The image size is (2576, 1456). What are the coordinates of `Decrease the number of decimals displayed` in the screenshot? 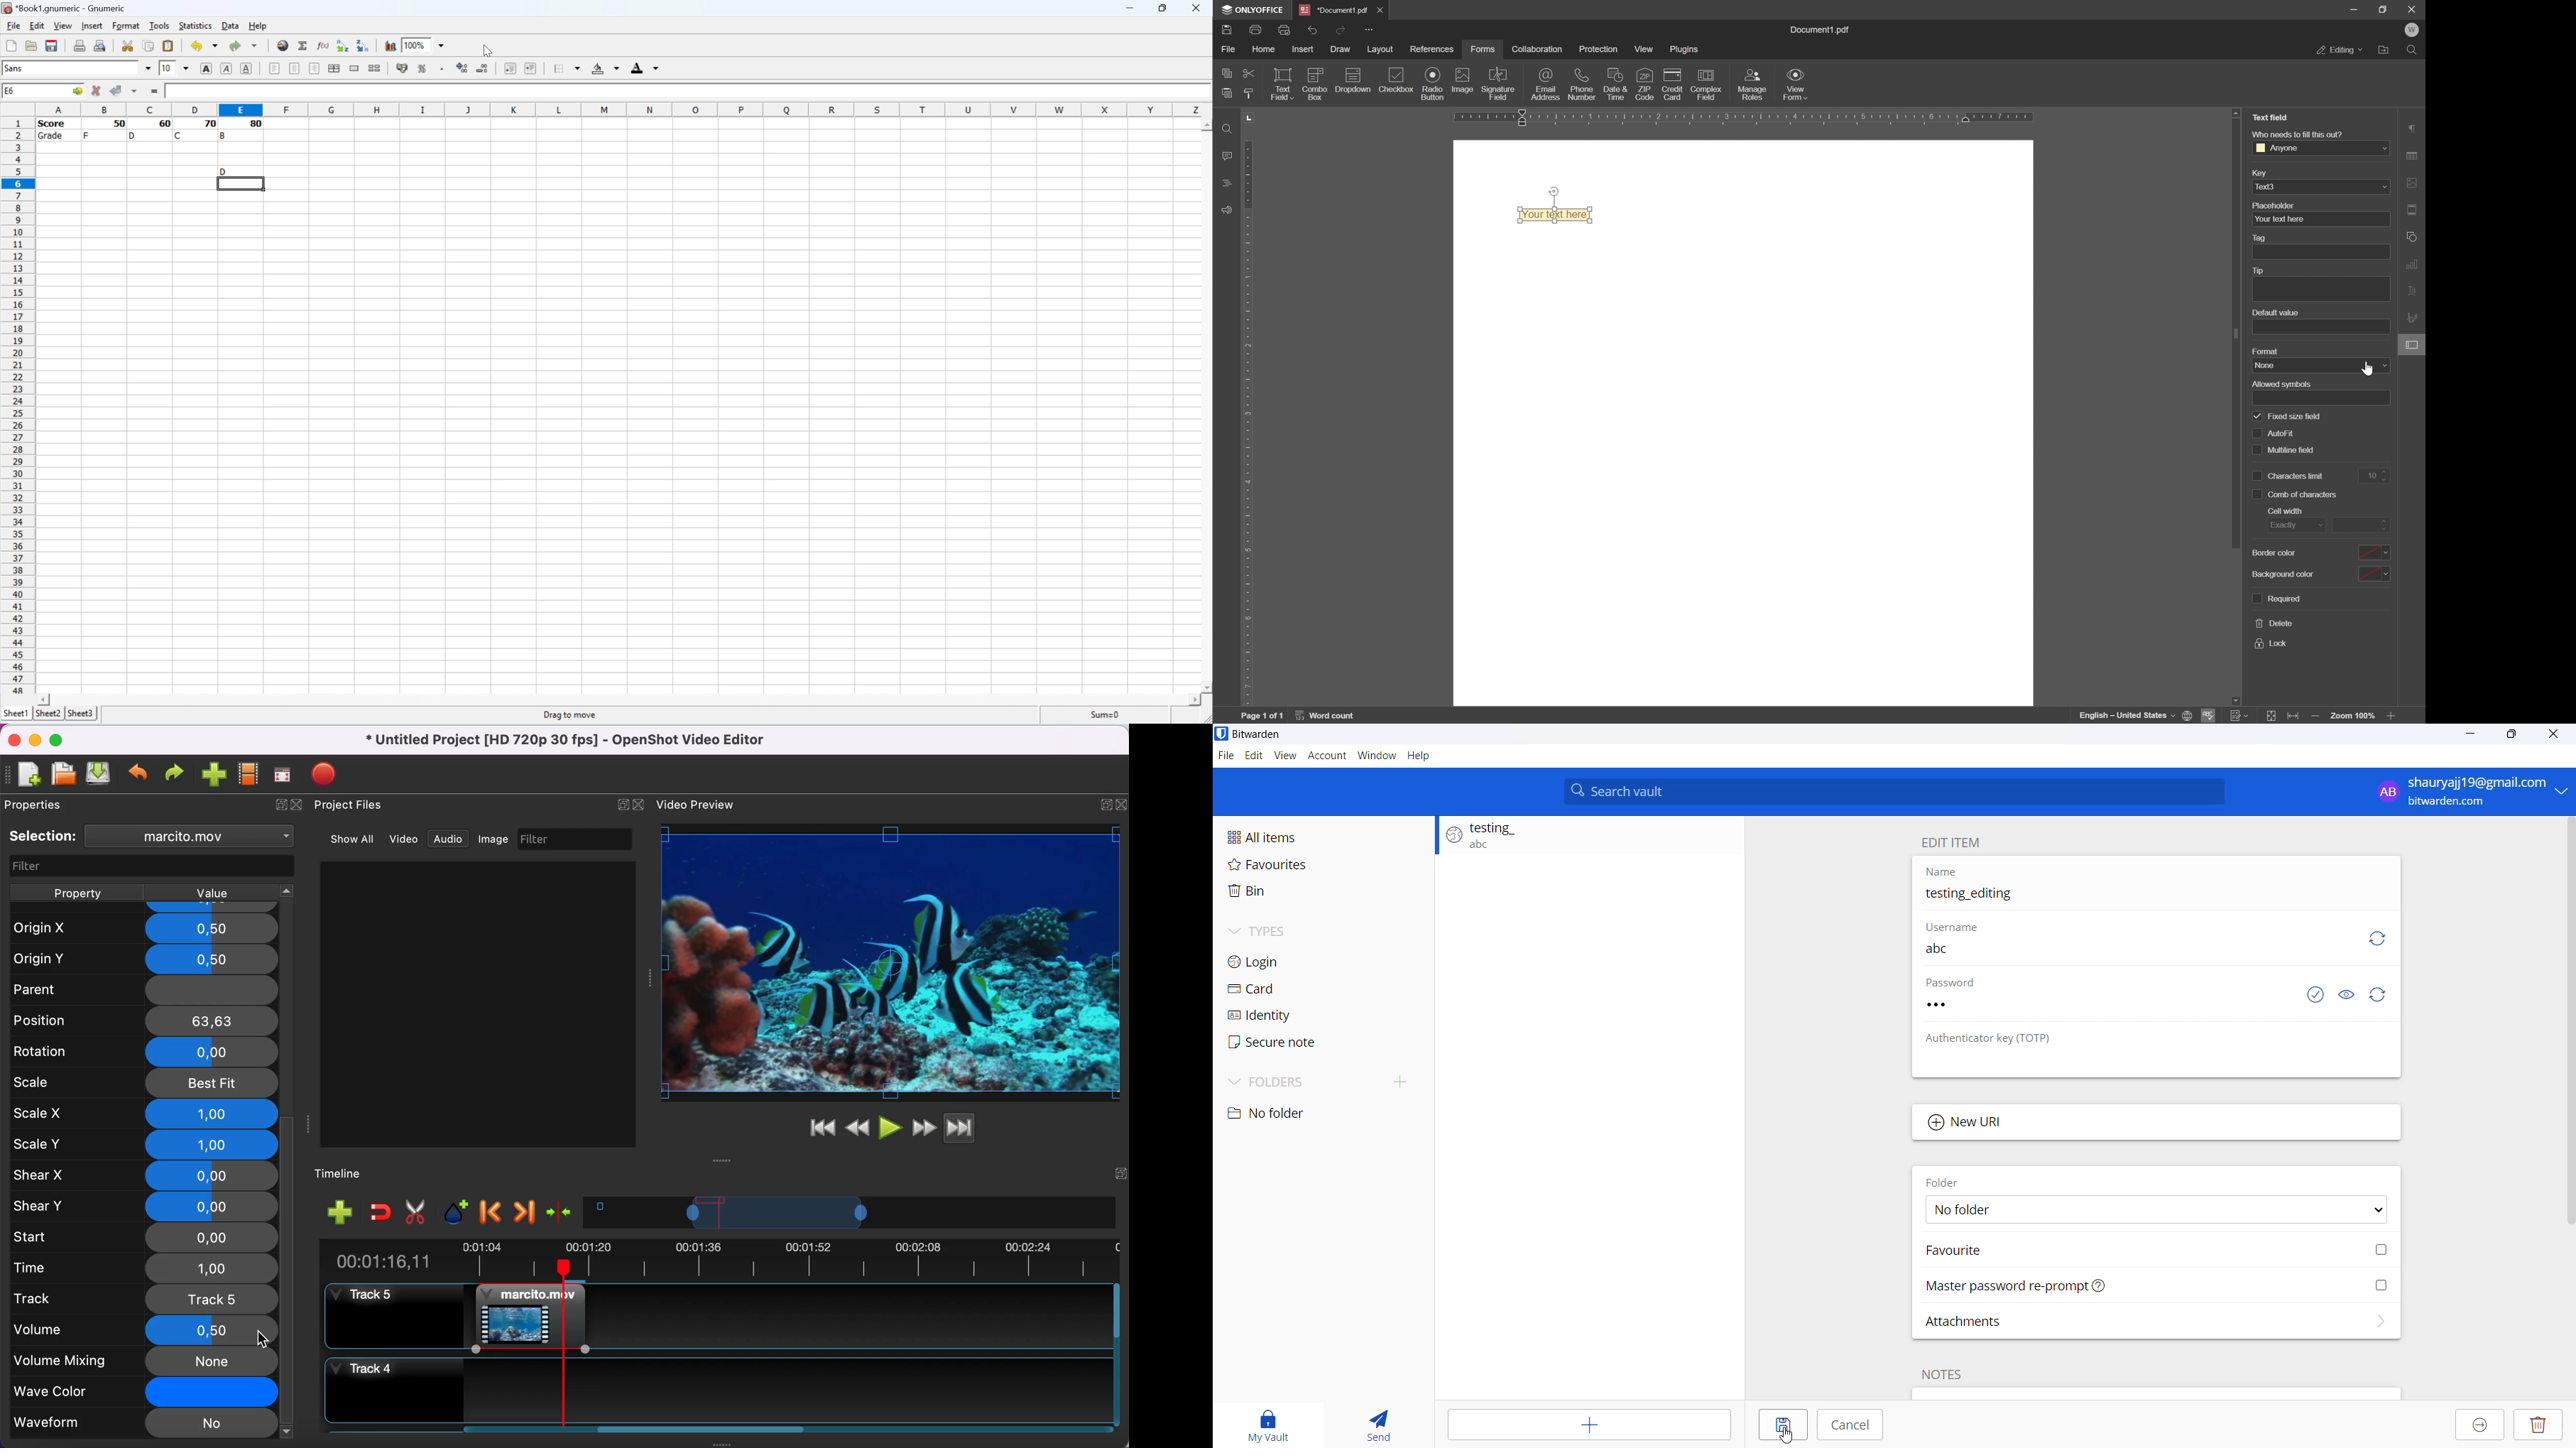 It's located at (483, 68).